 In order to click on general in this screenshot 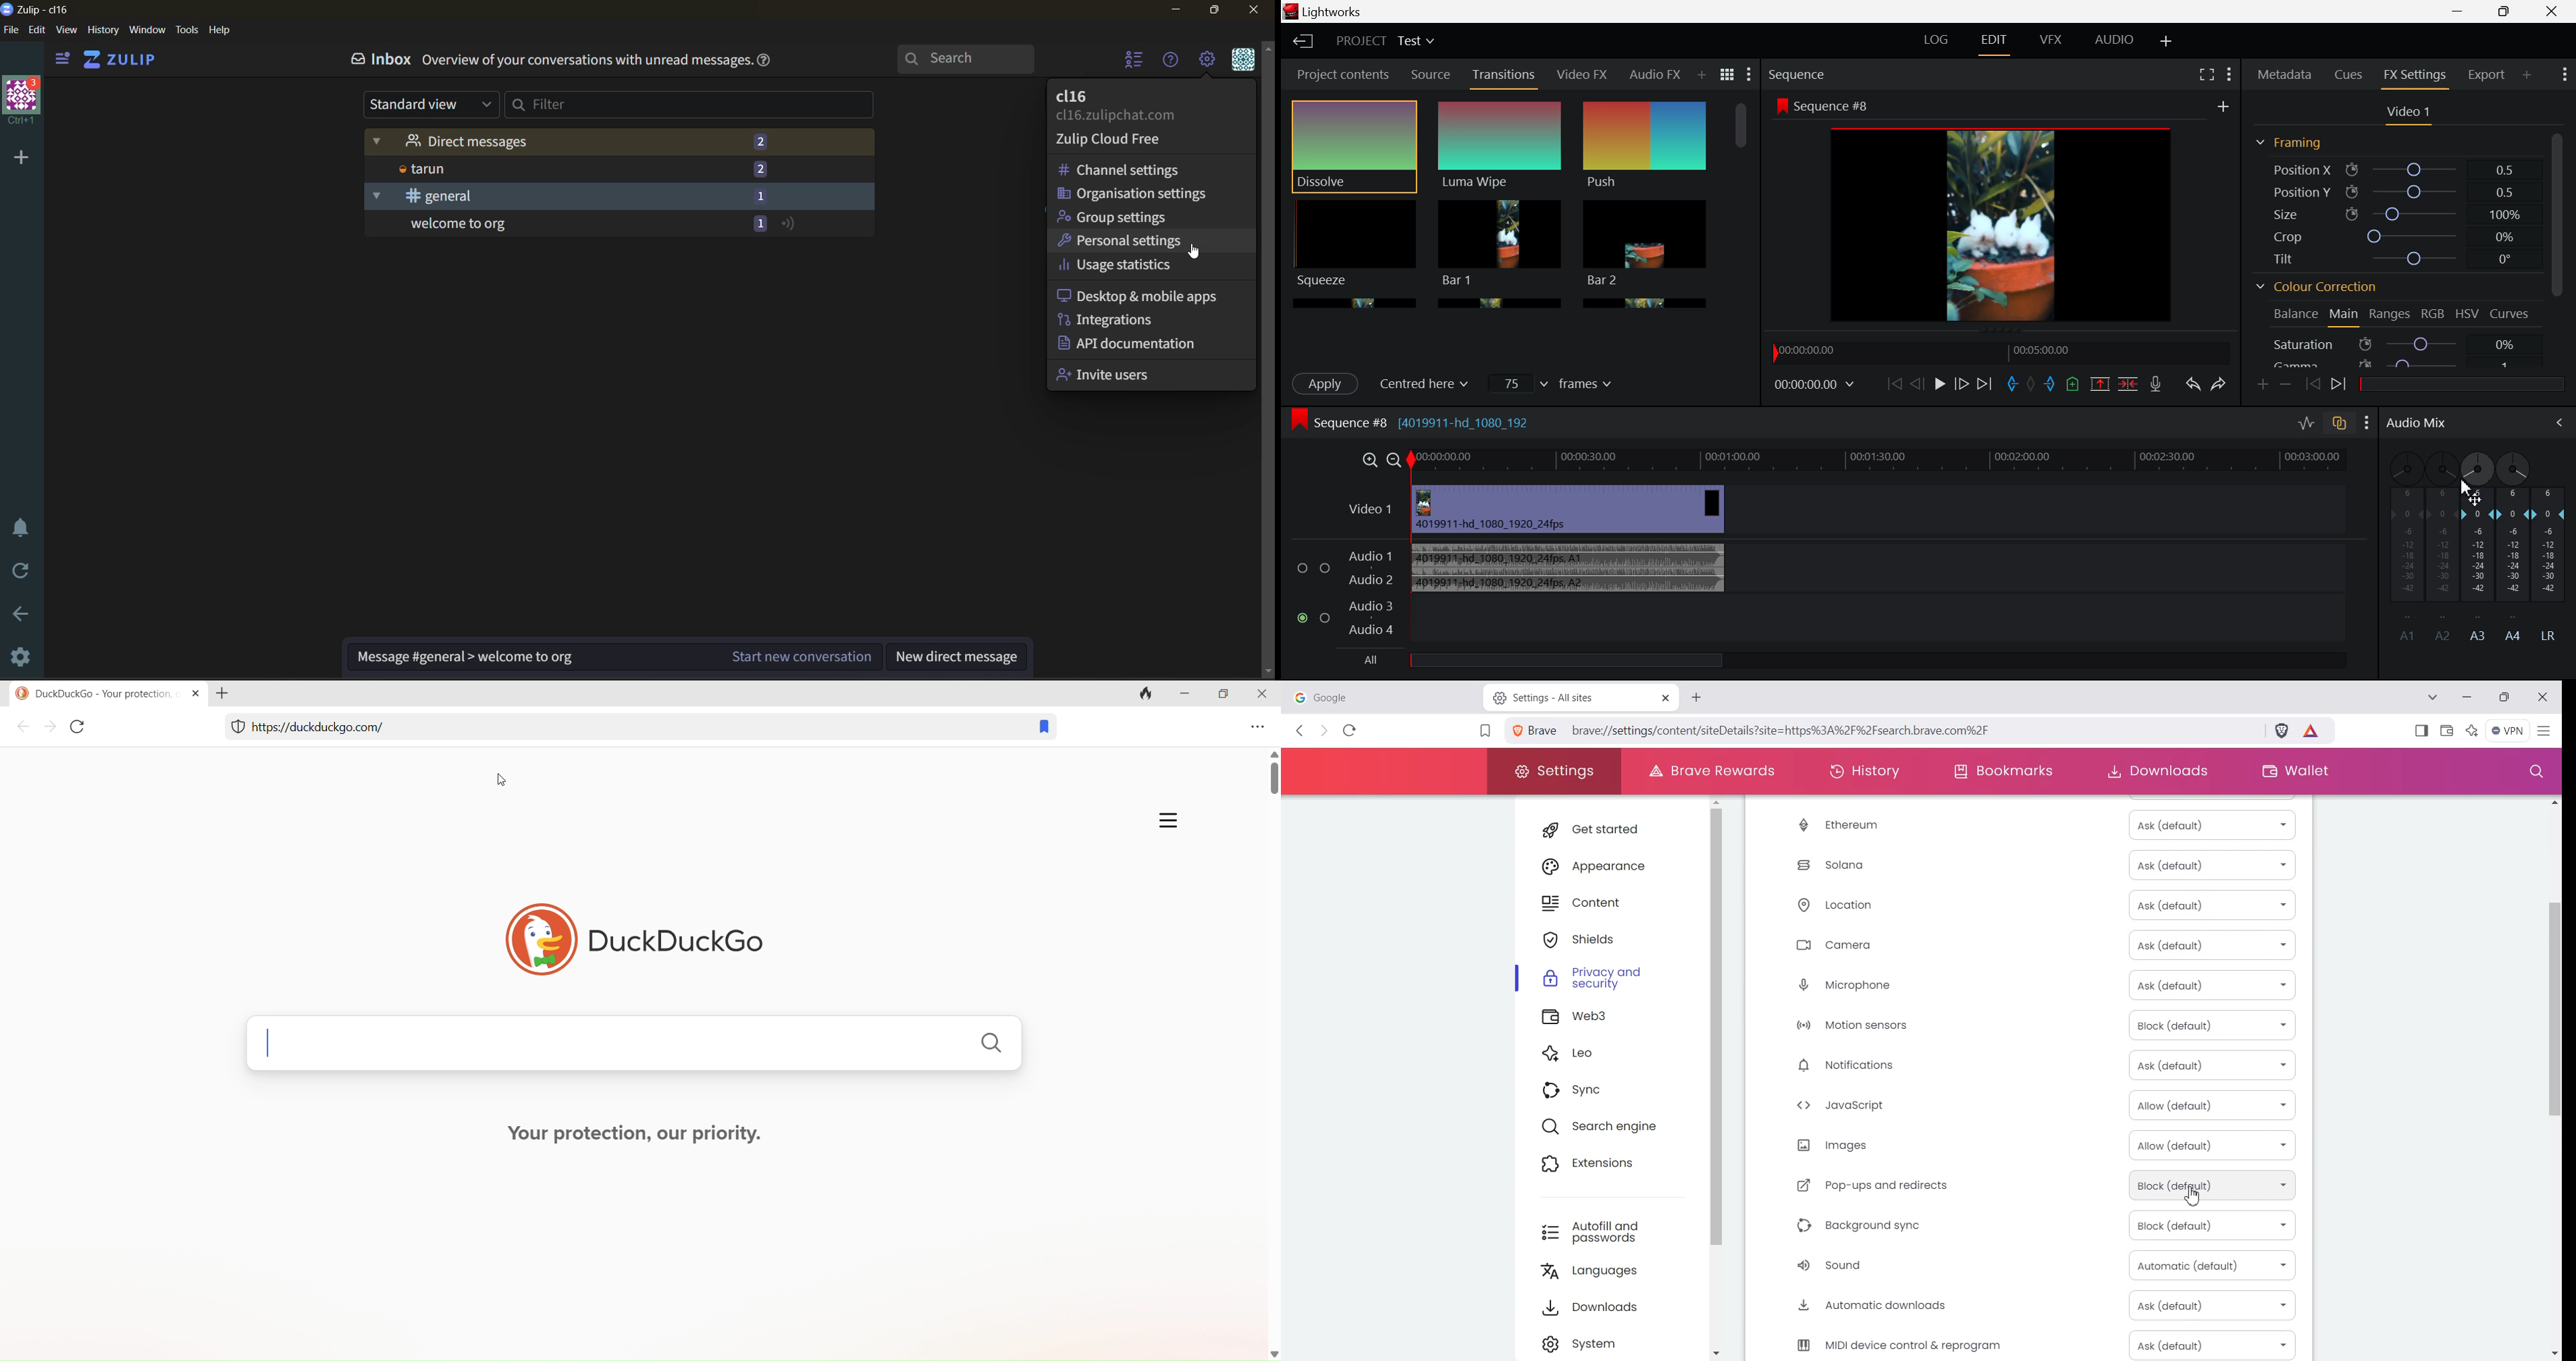, I will do `click(550, 195)`.